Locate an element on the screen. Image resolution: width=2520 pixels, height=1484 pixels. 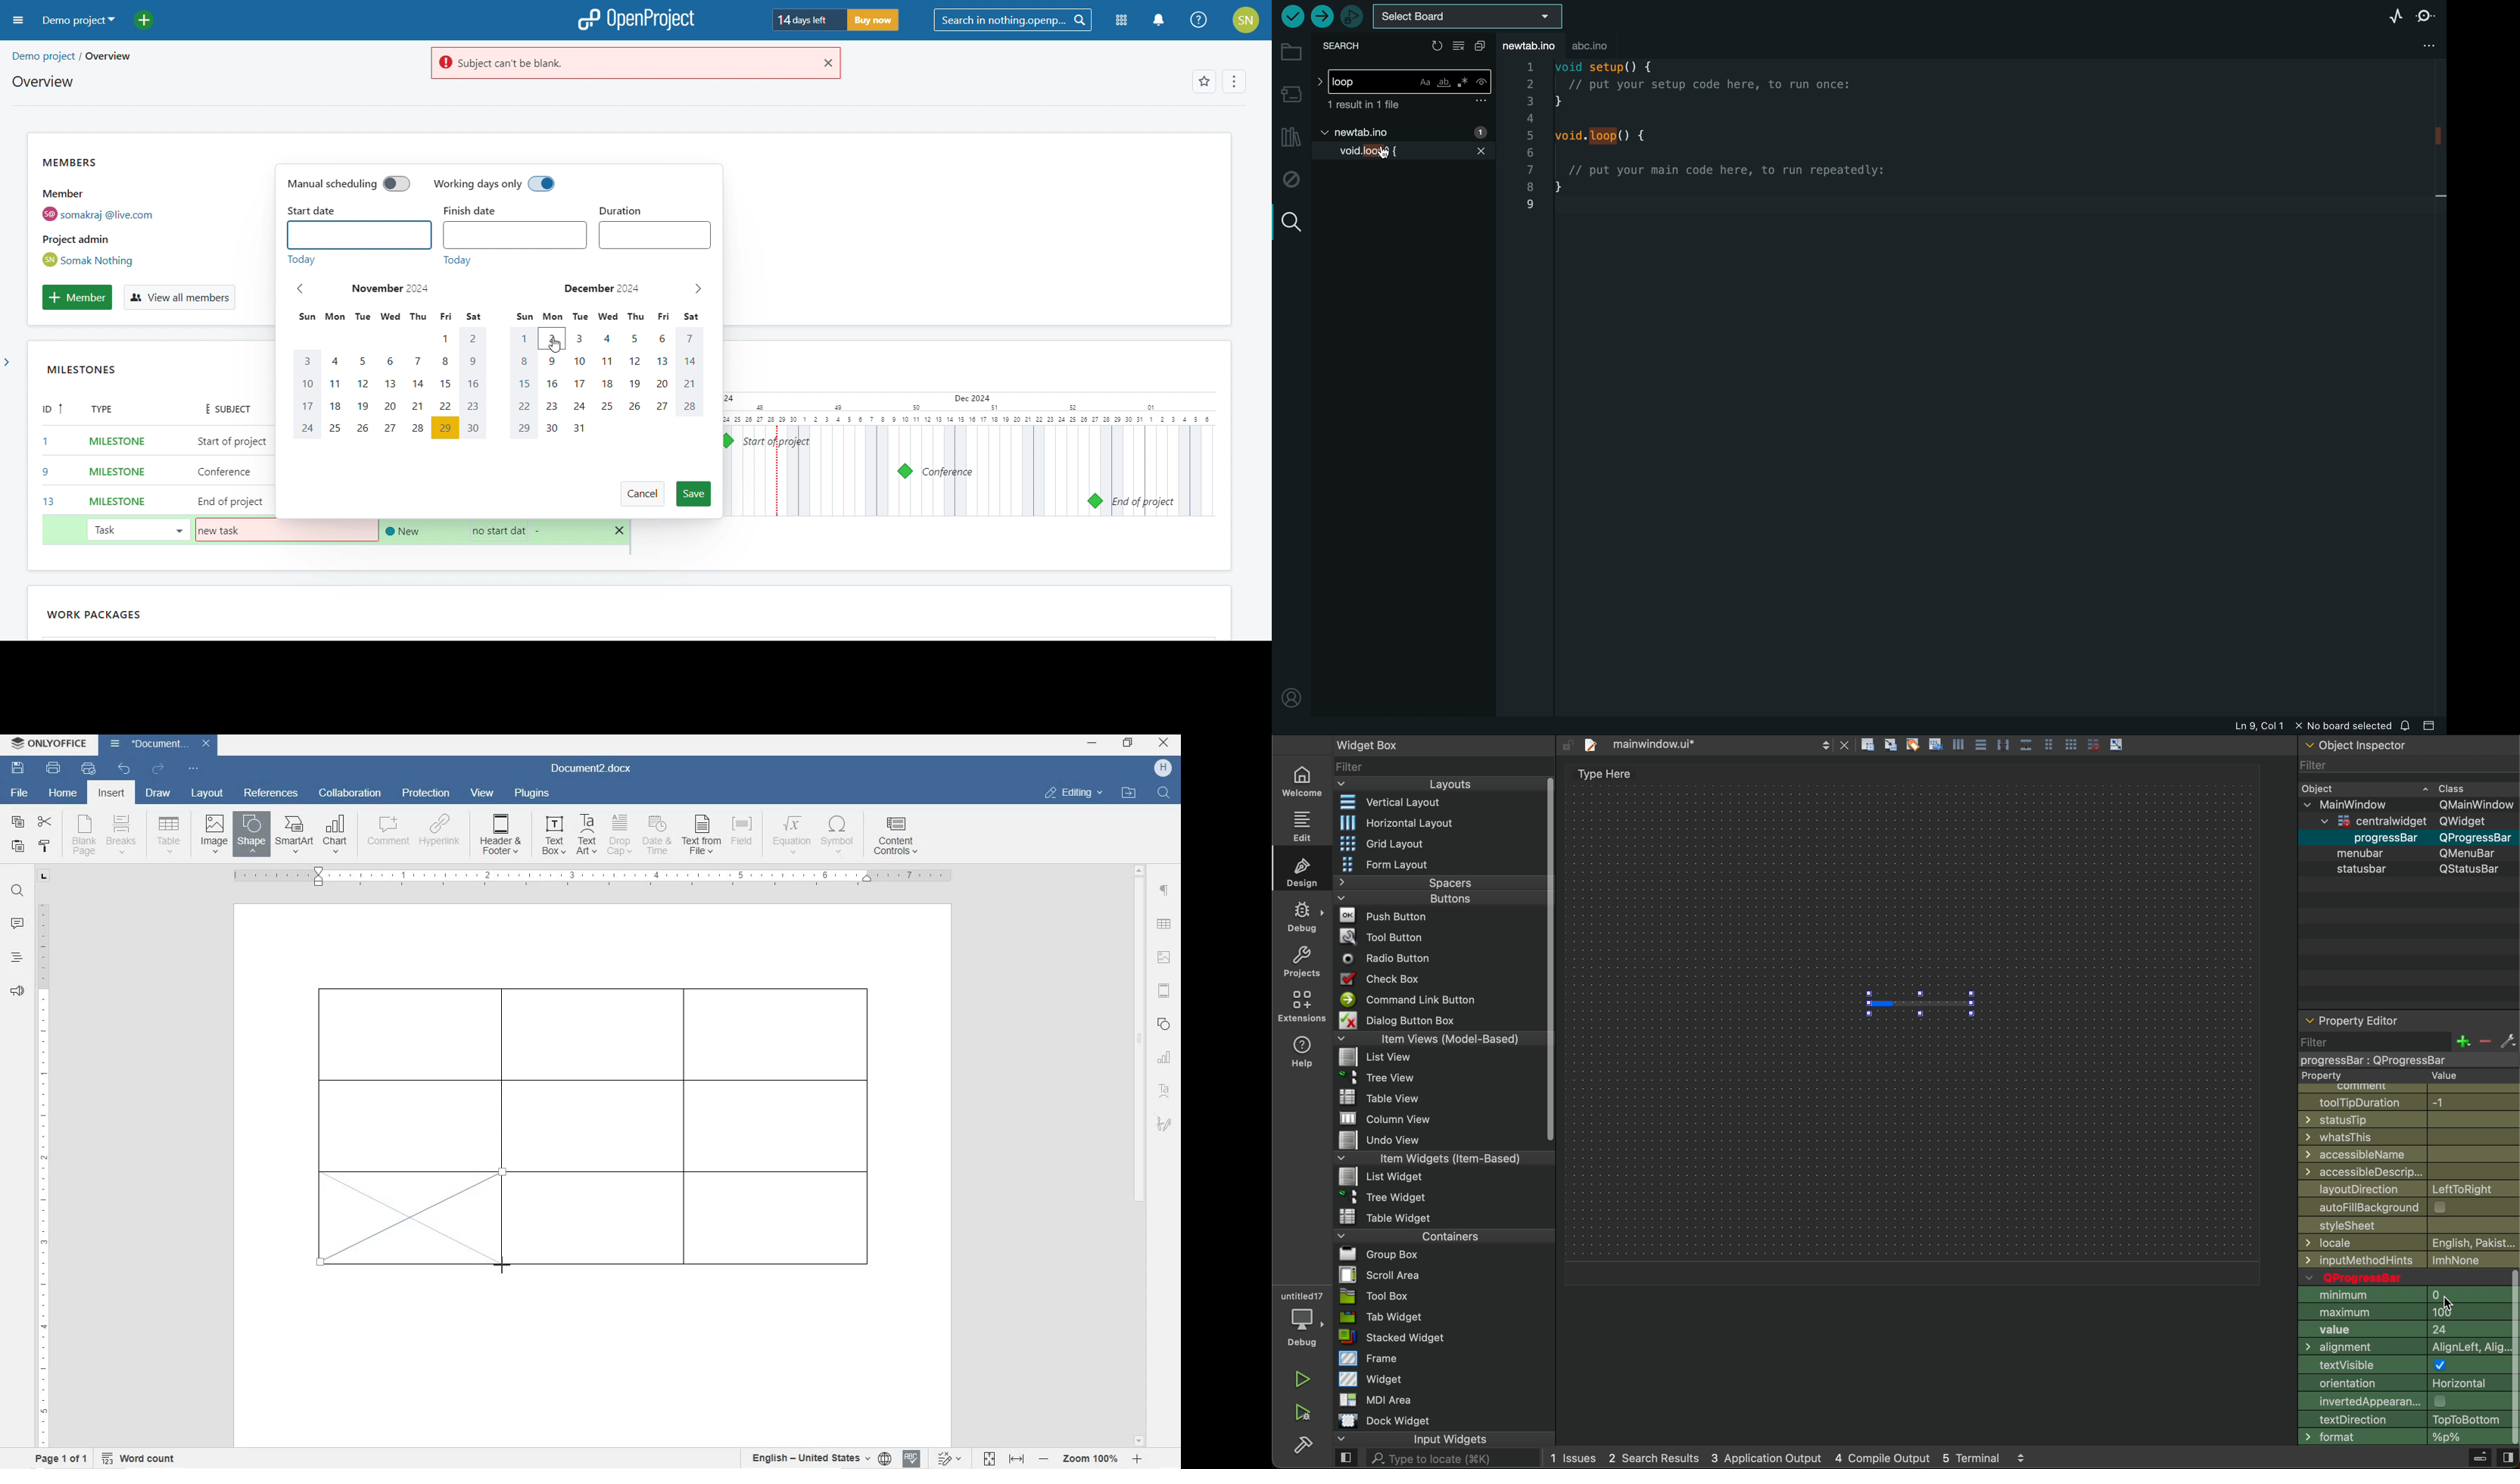
feedback & support is located at coordinates (17, 993).